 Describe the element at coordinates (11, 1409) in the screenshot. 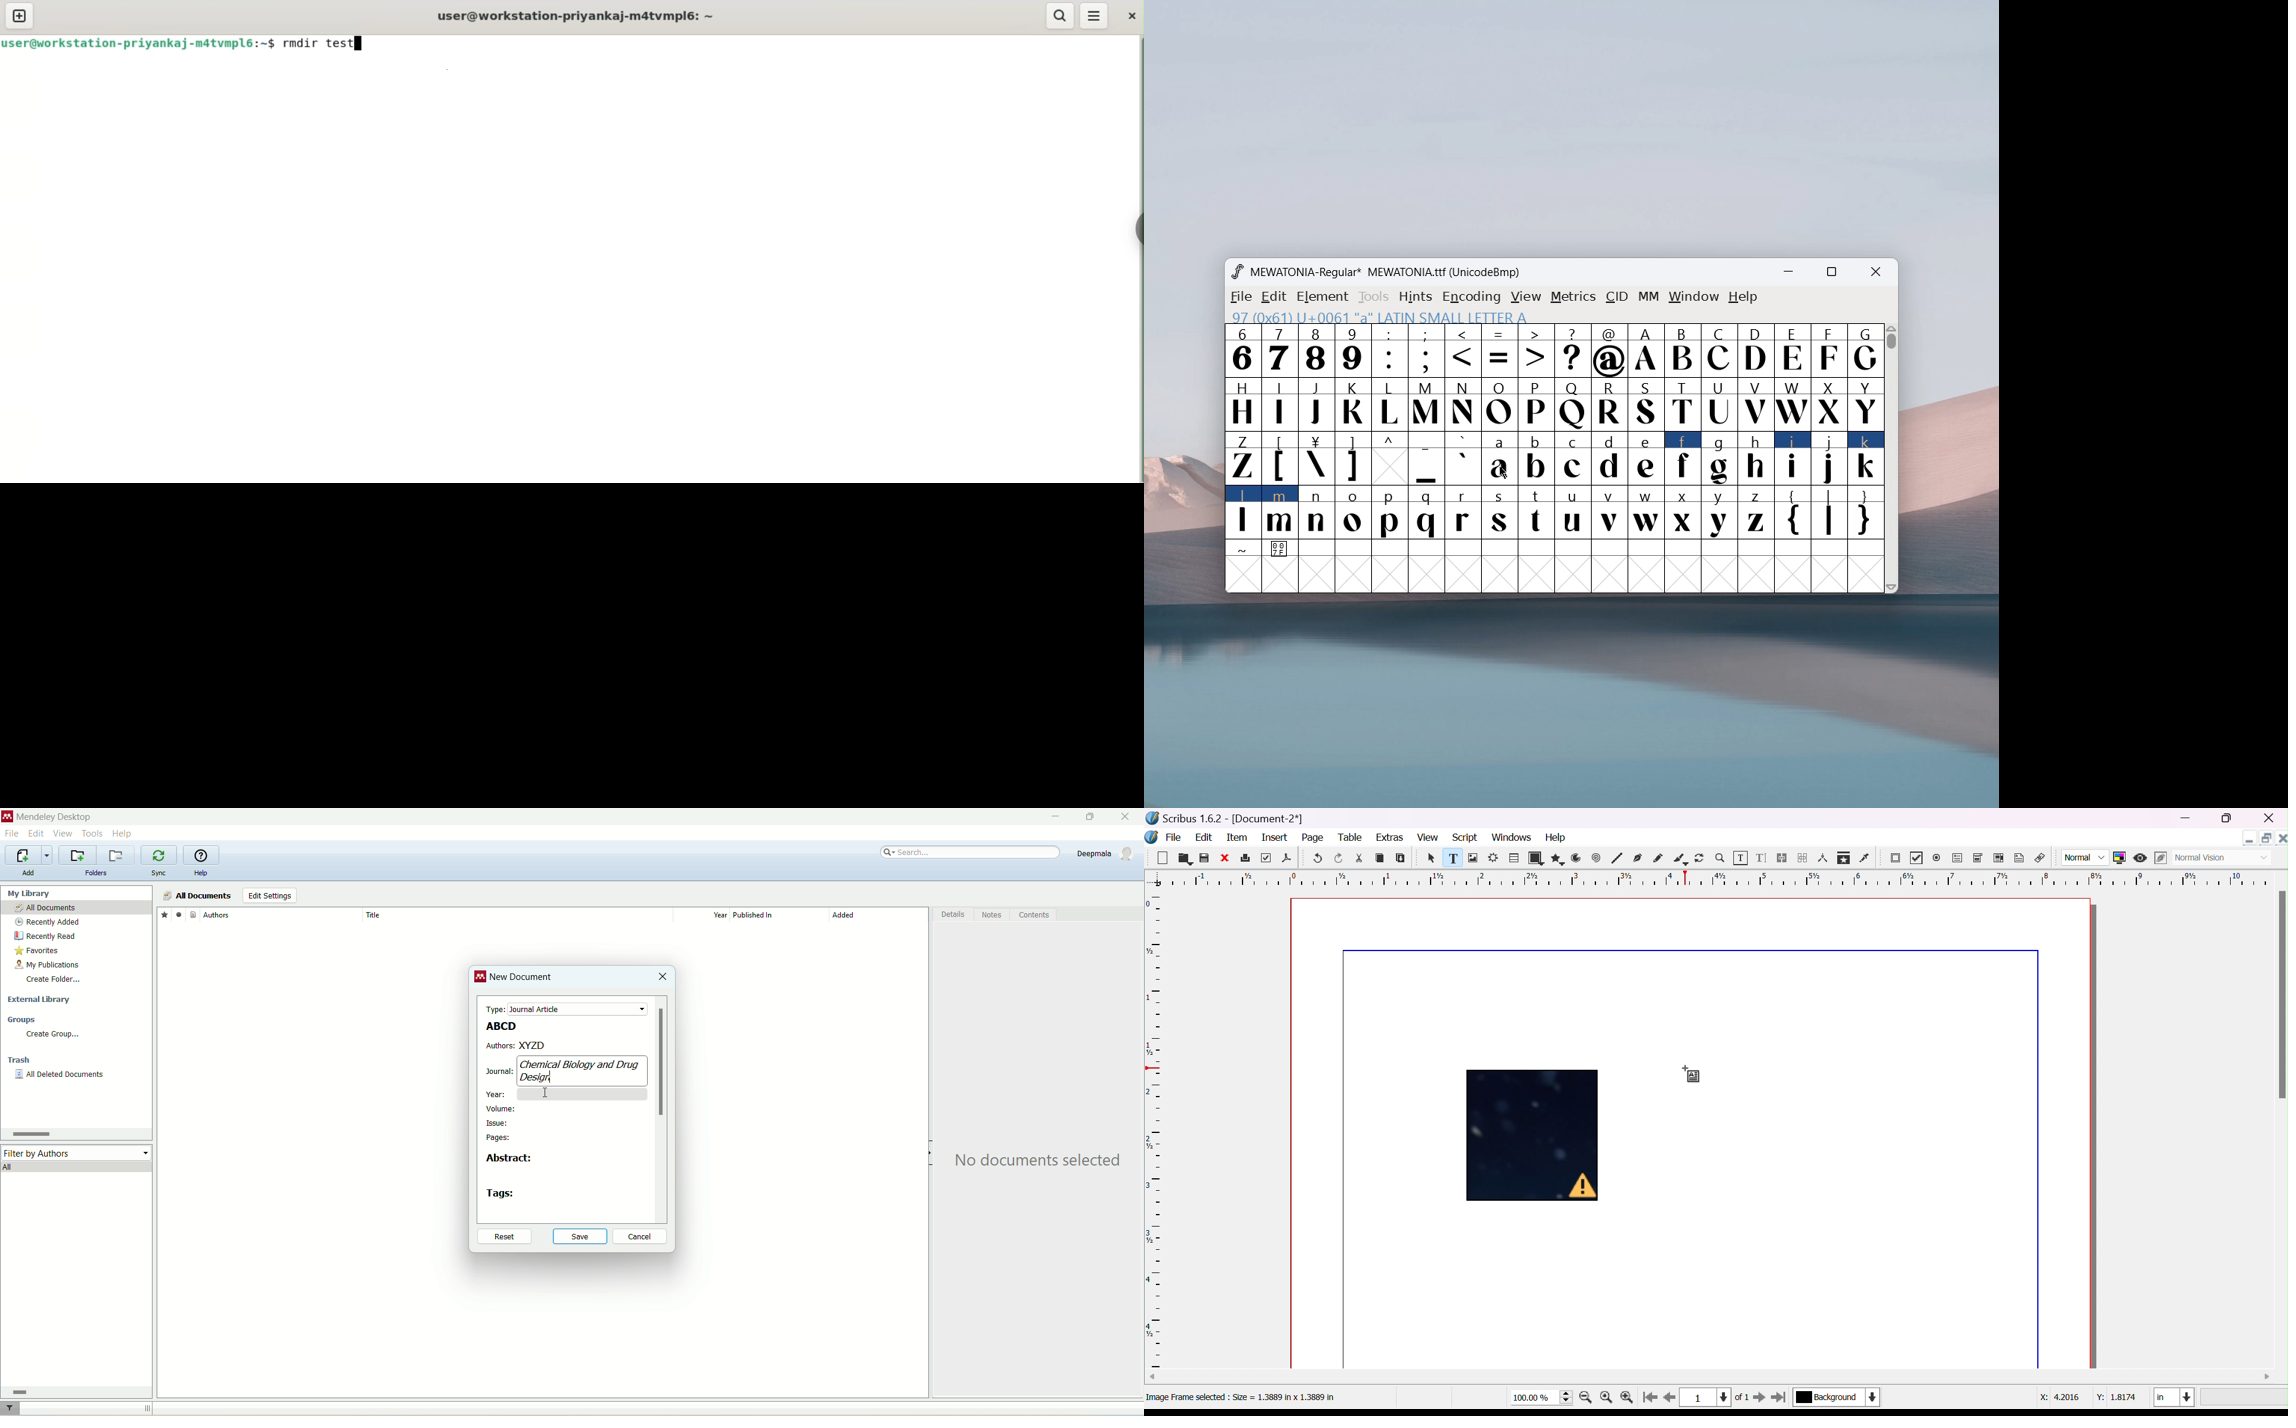

I see `filter` at that location.